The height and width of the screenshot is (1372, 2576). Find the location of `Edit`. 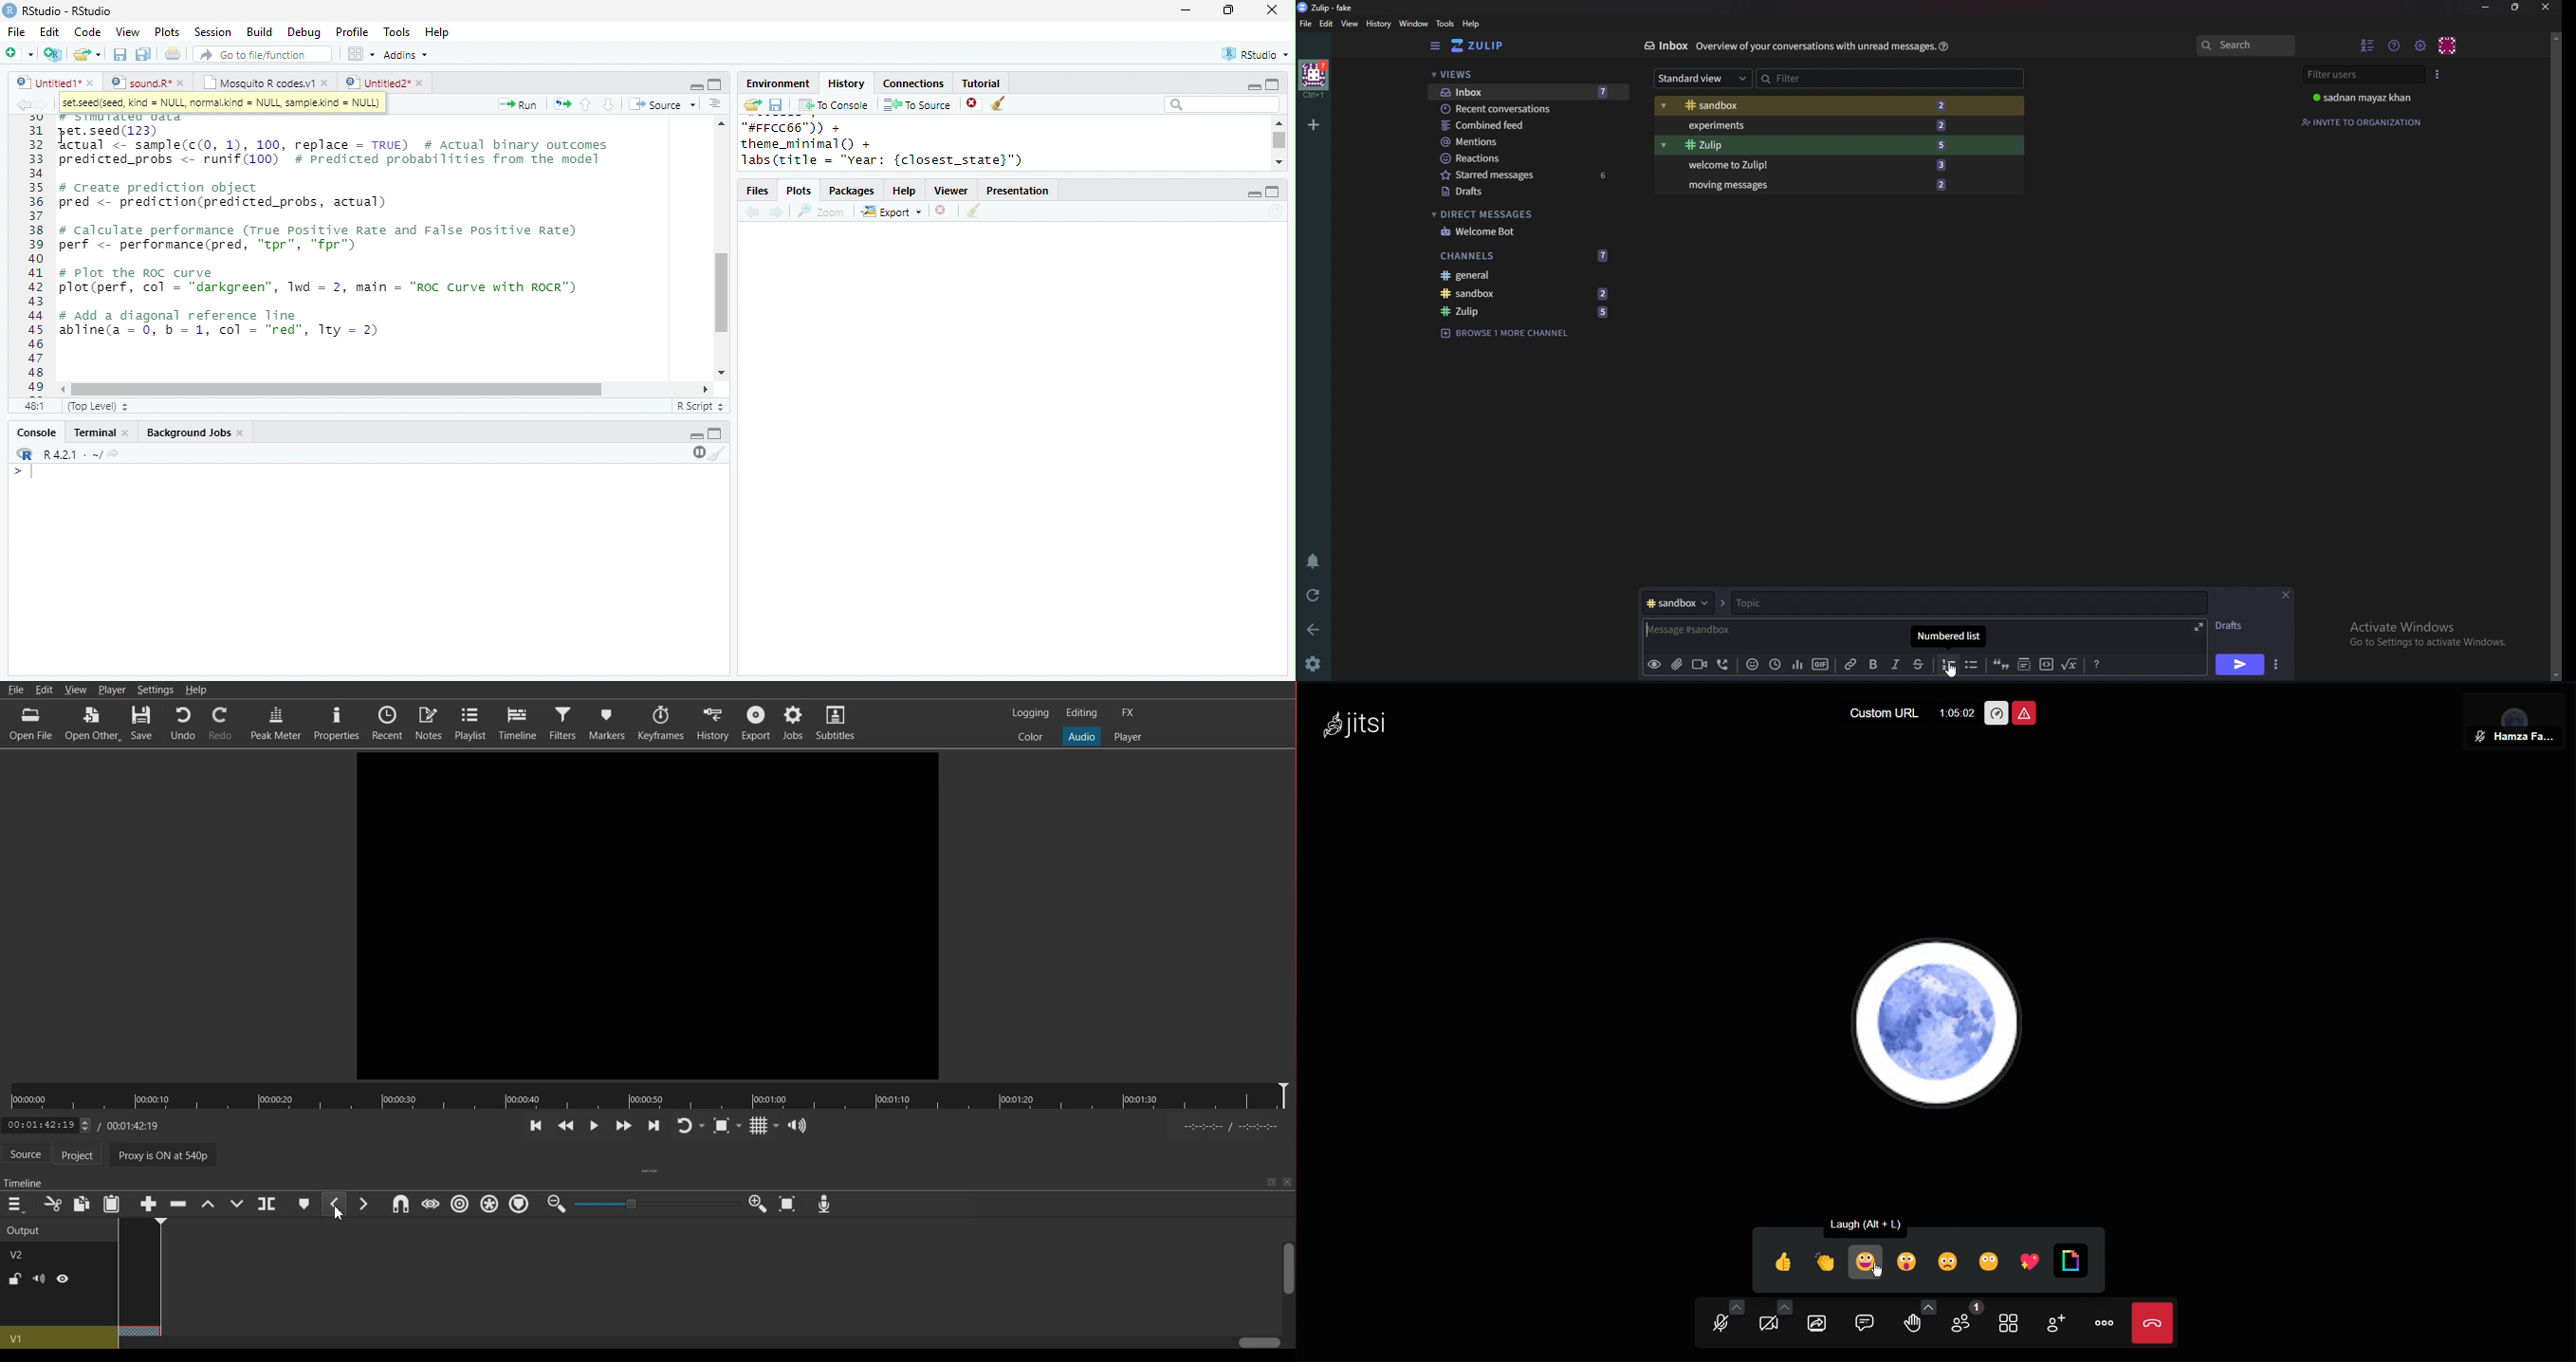

Edit is located at coordinates (49, 32).